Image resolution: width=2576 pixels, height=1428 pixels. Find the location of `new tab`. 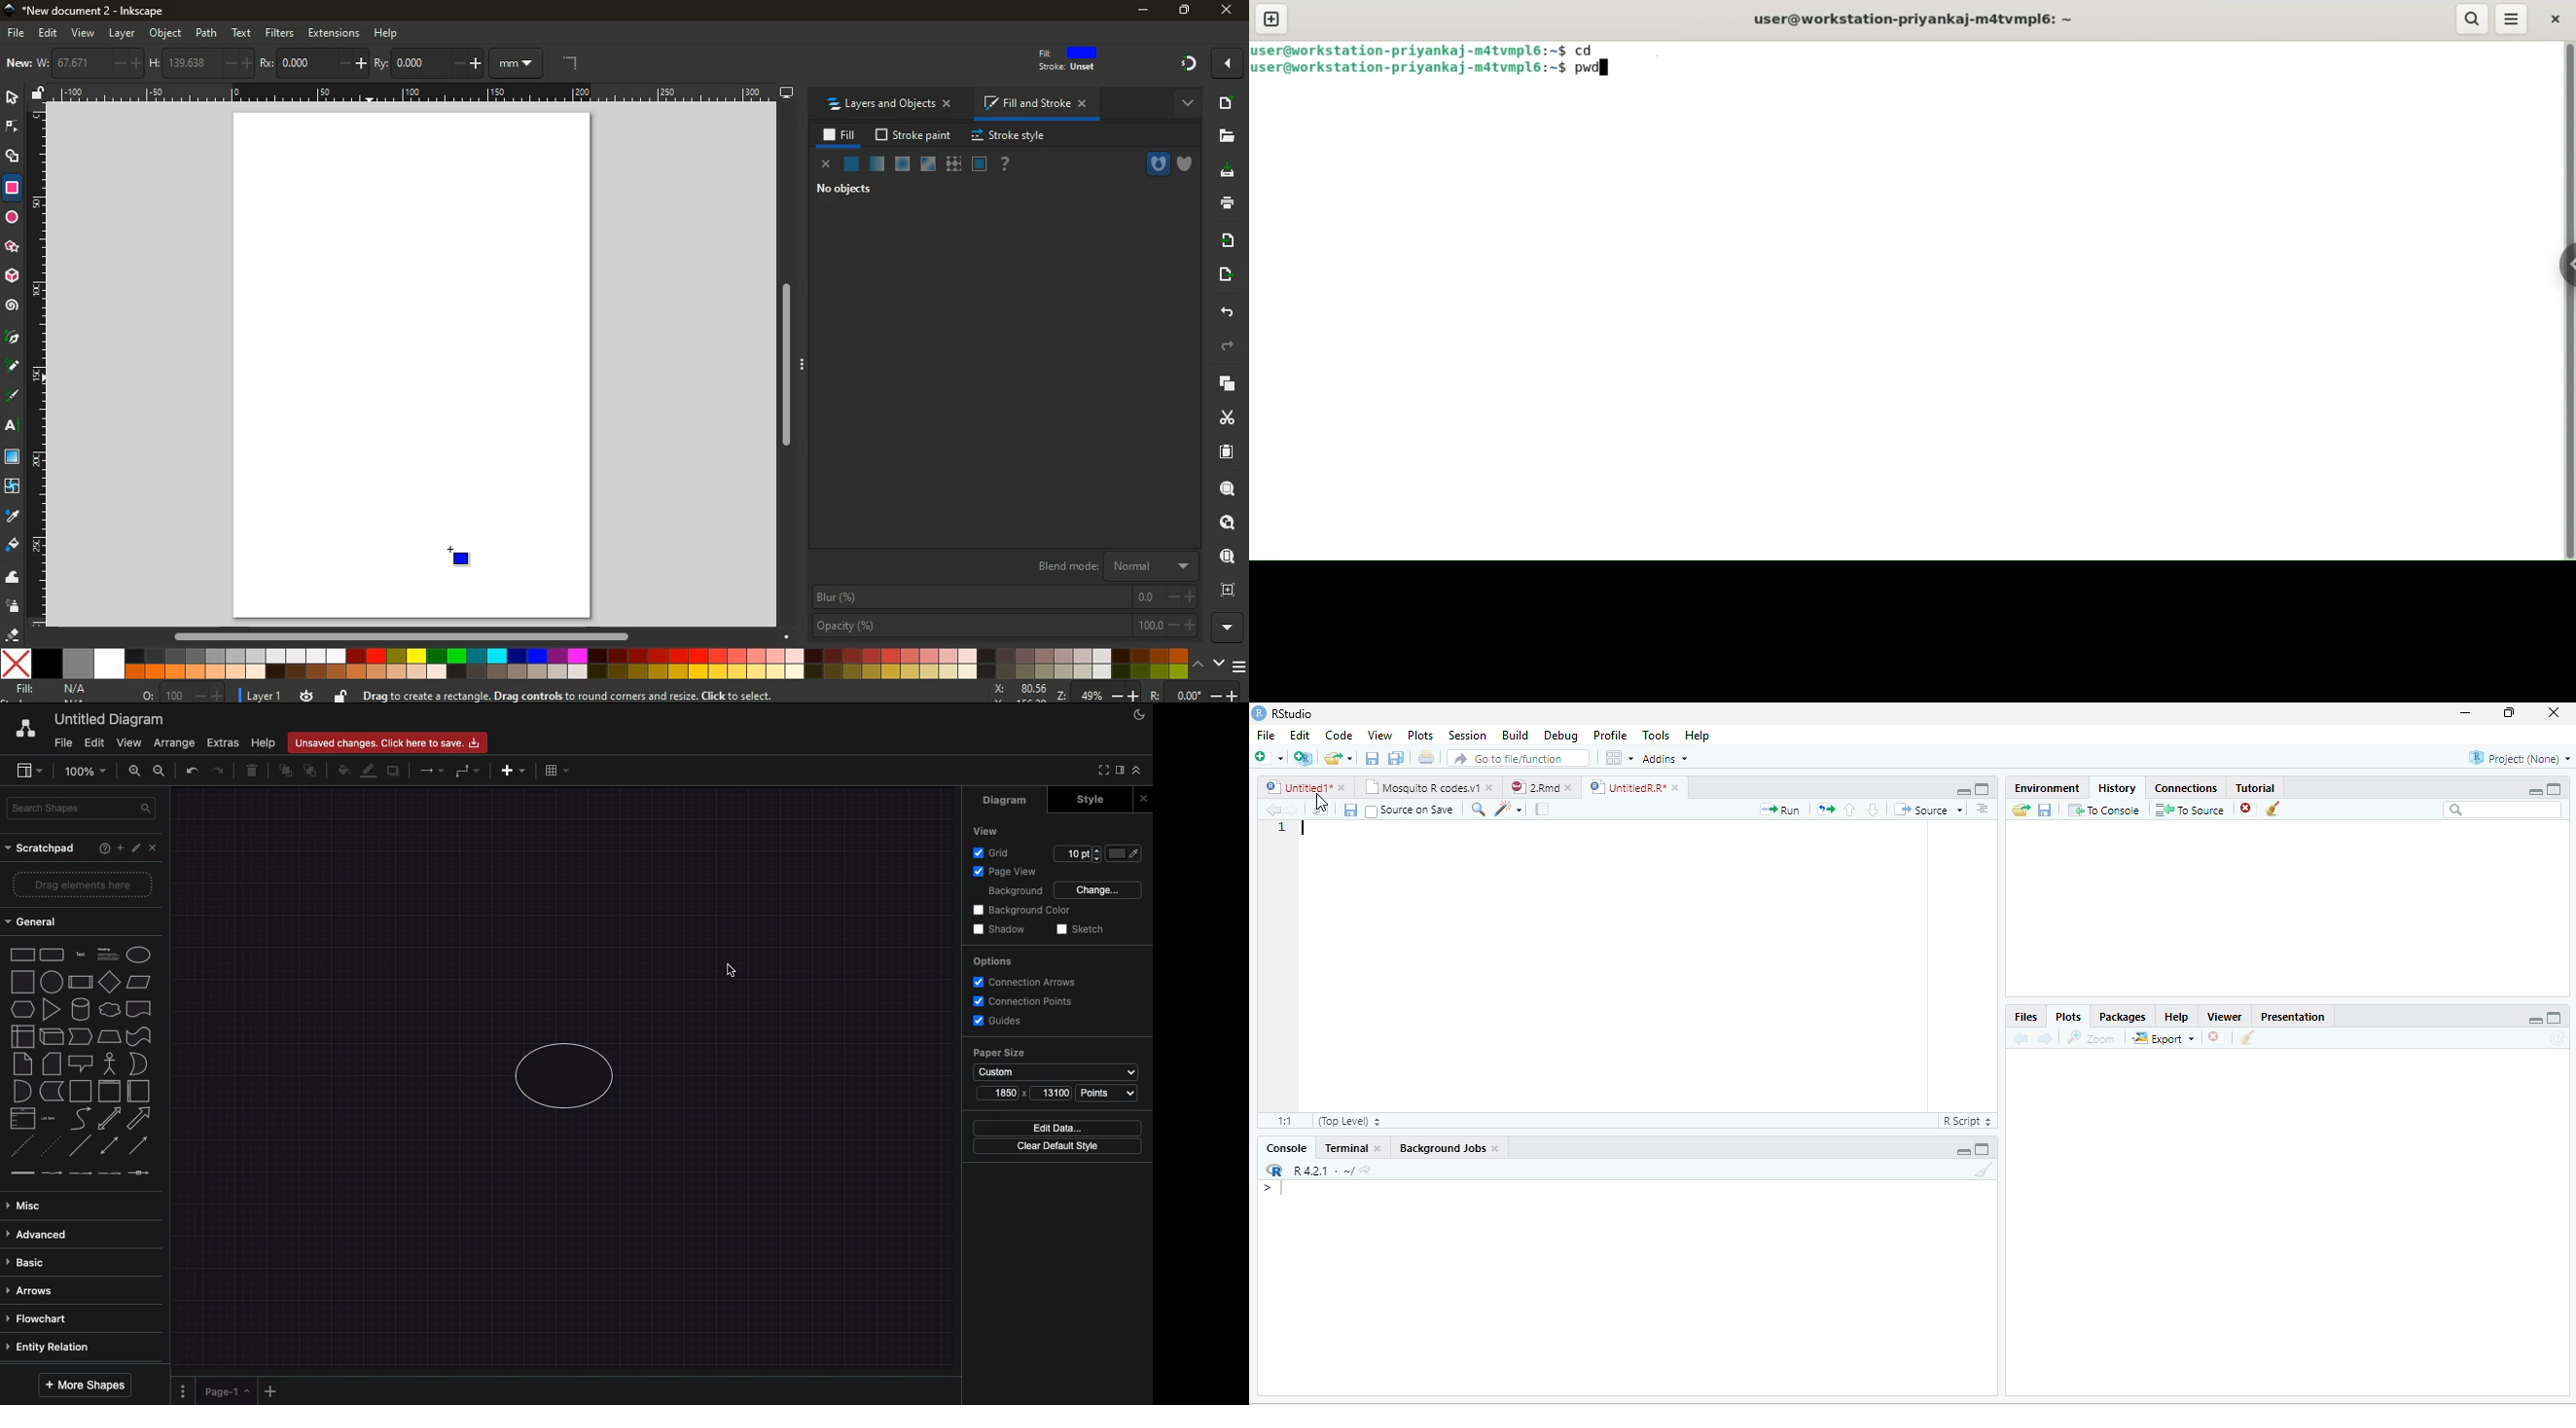

new tab is located at coordinates (1272, 19).